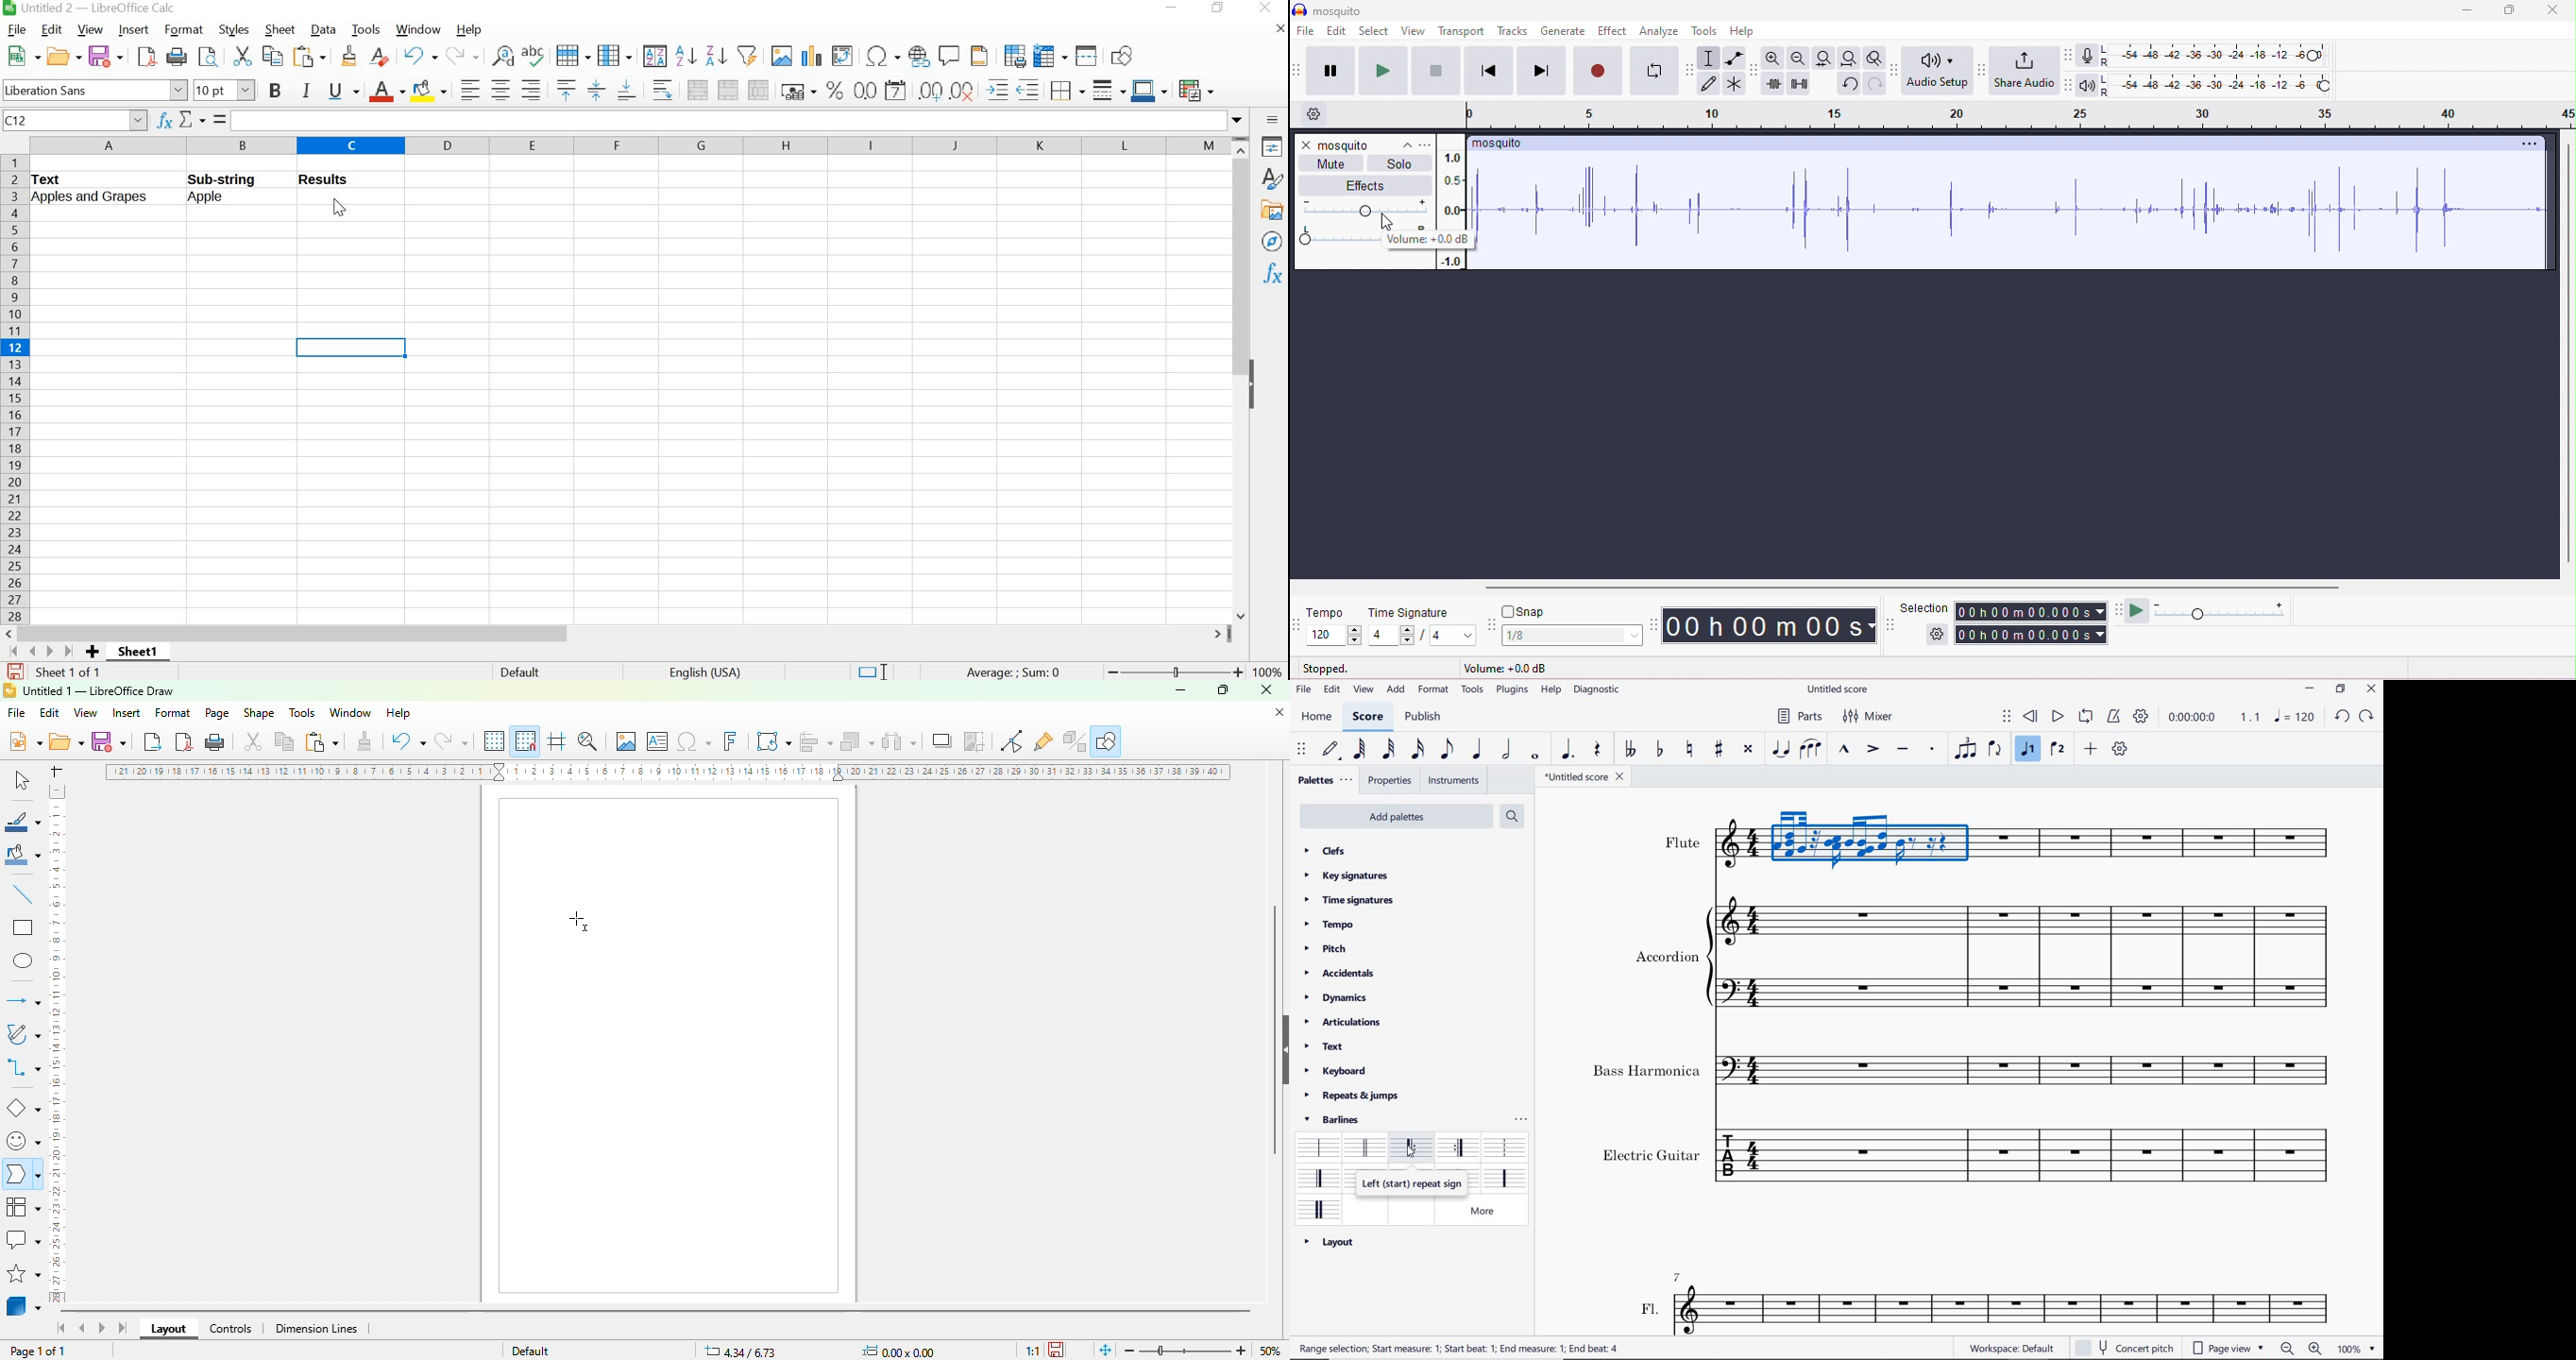  What do you see at coordinates (2232, 1346) in the screenshot?
I see `page view` at bounding box center [2232, 1346].